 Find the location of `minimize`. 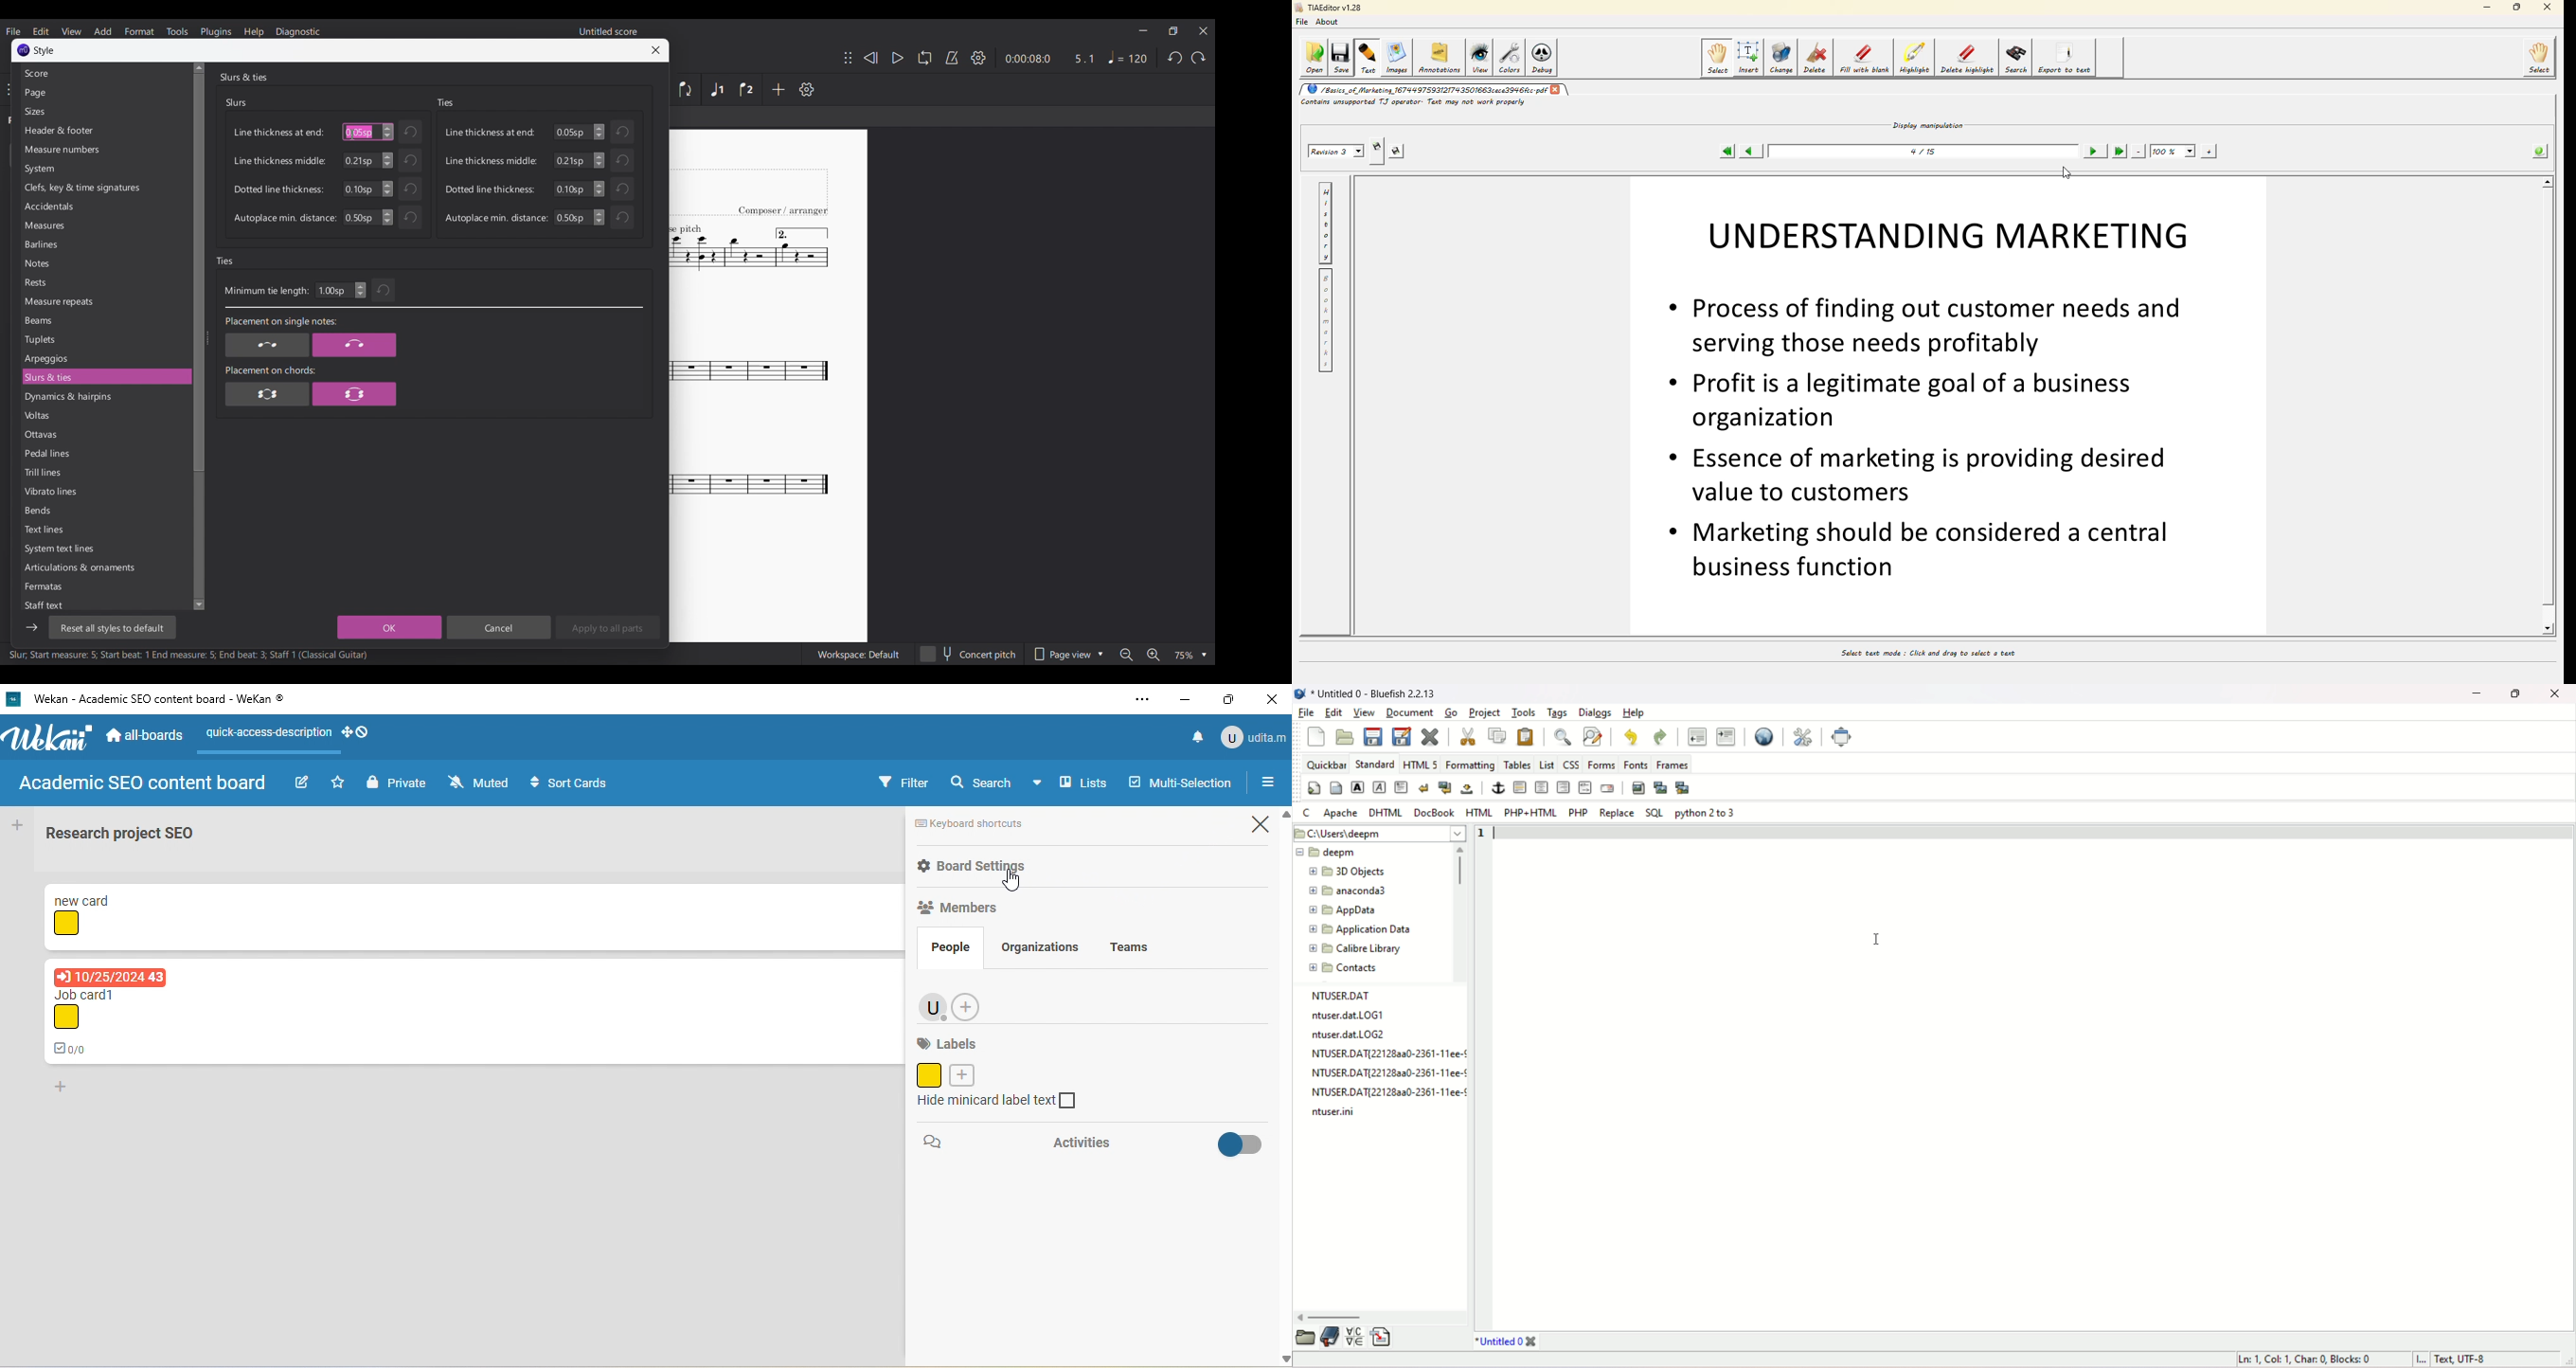

minimize is located at coordinates (2479, 693).